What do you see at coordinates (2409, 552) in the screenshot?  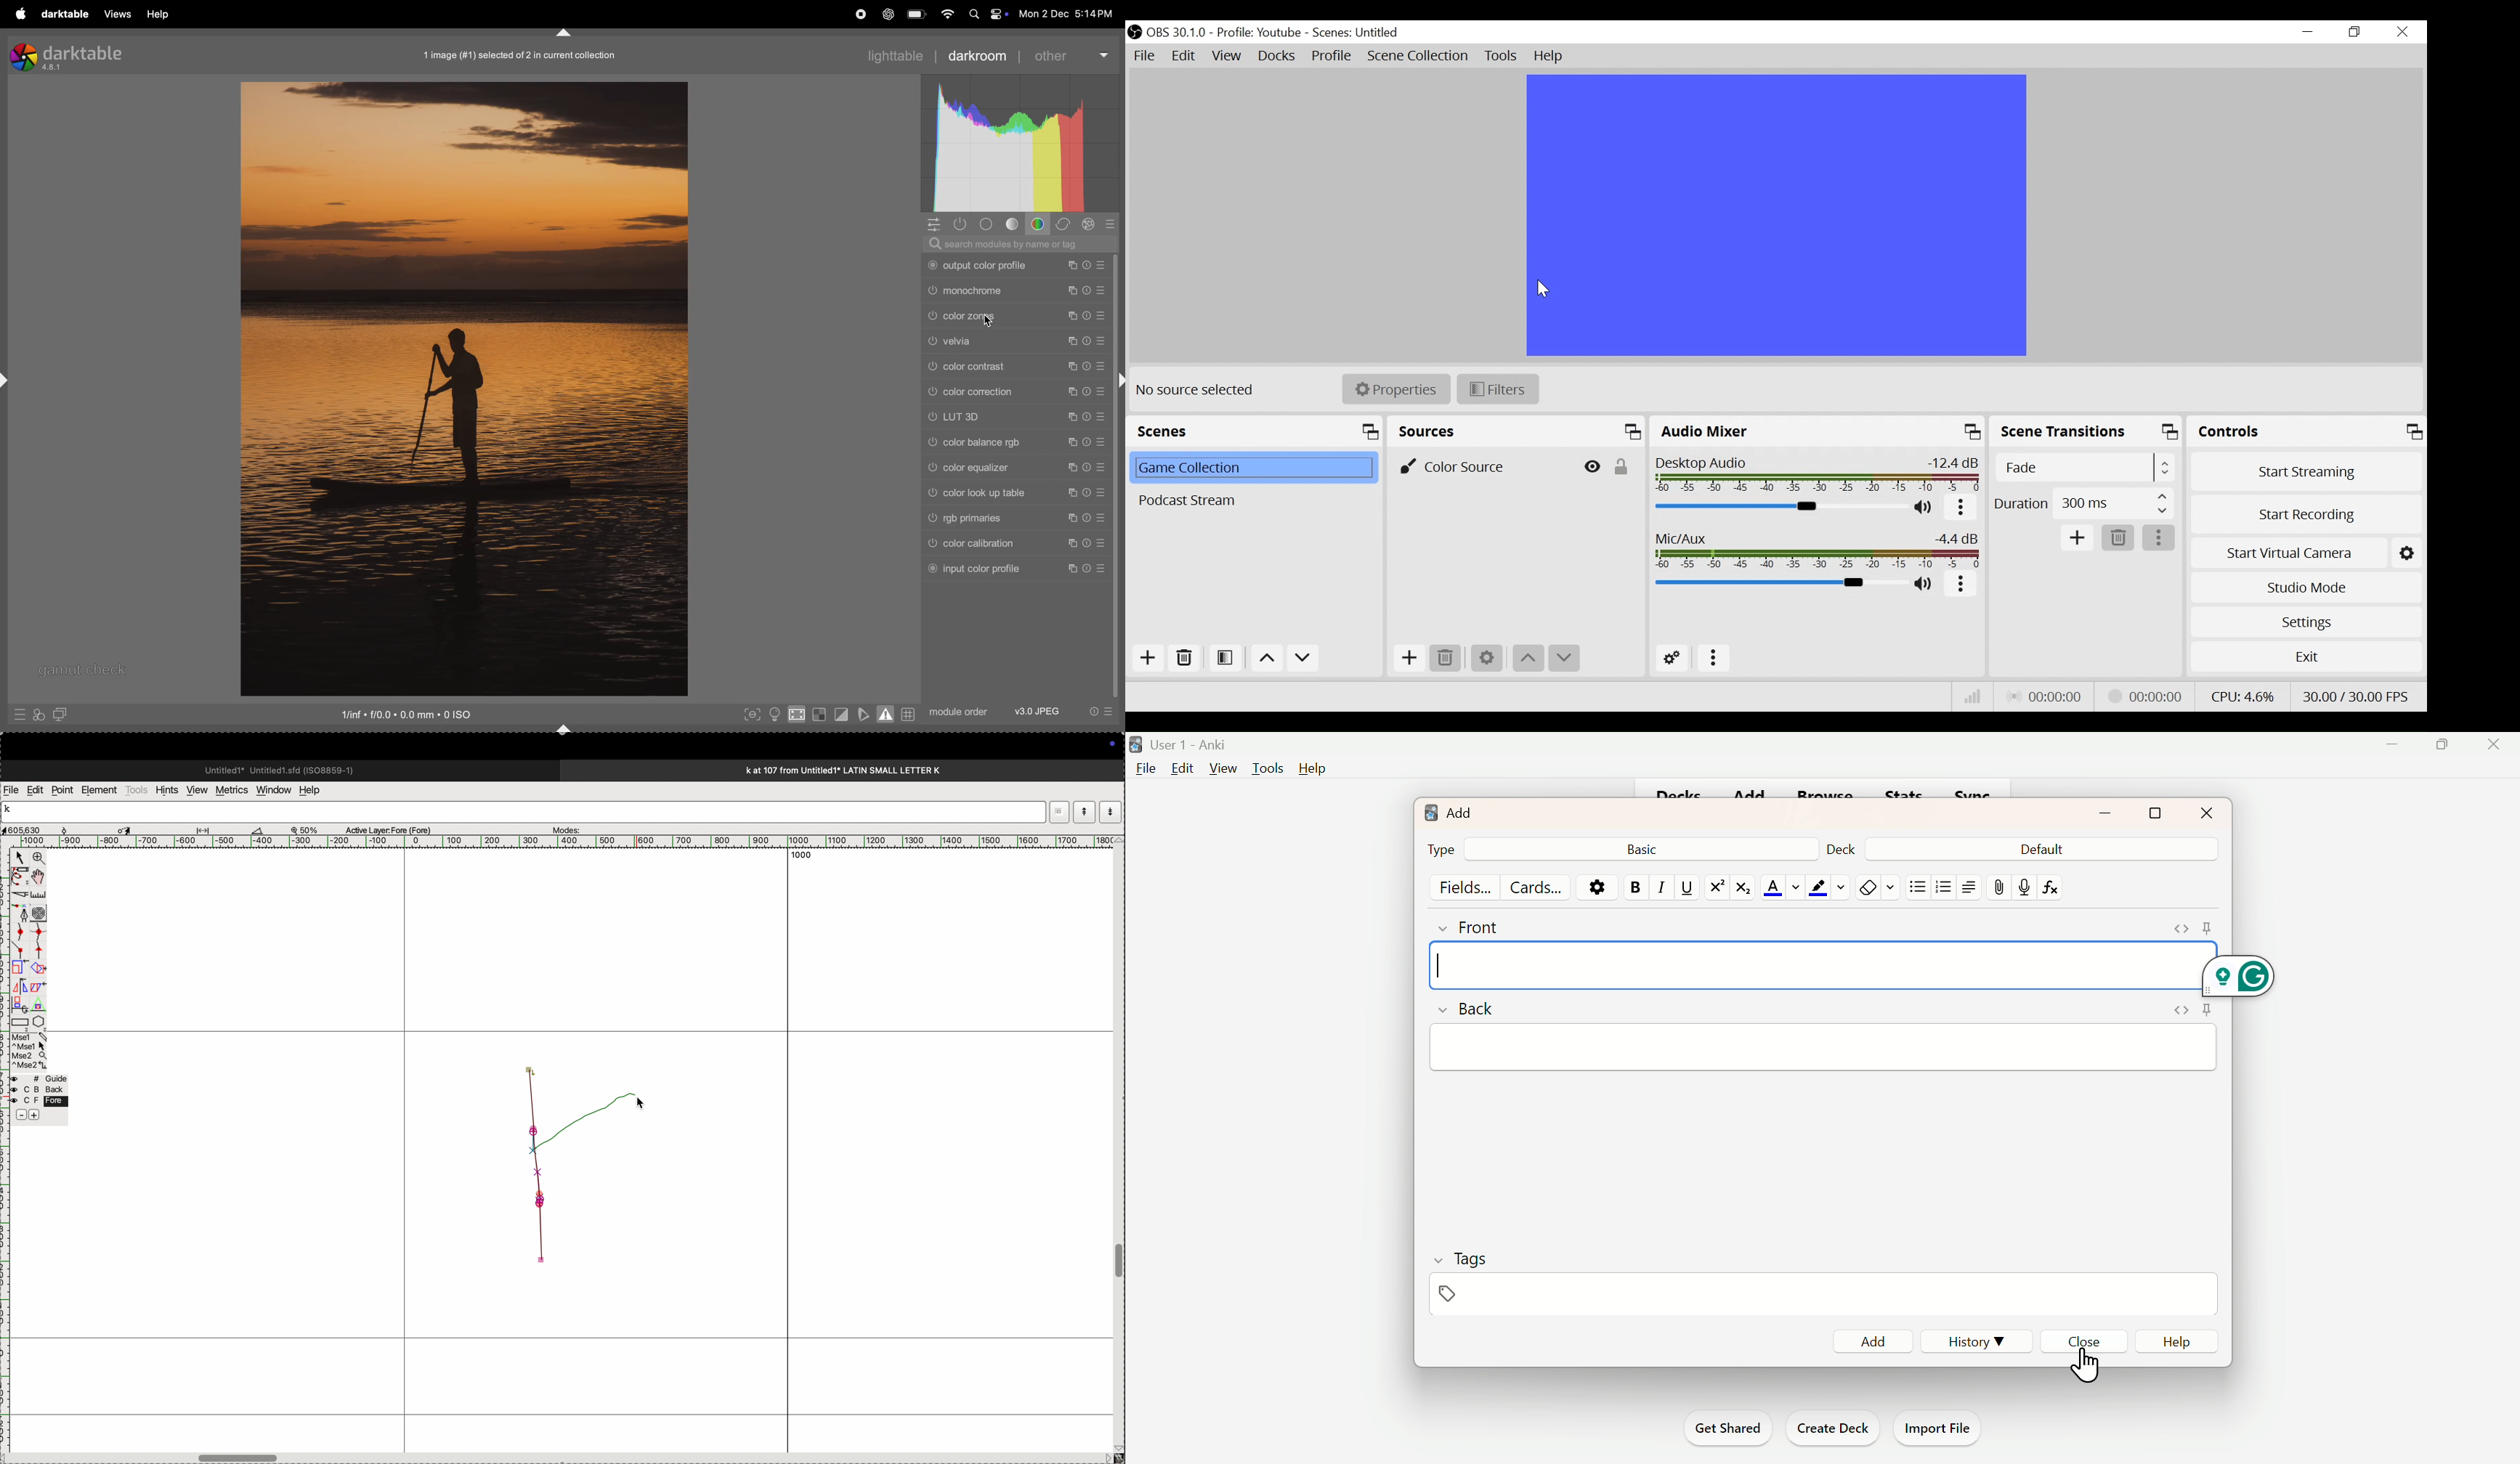 I see `settings` at bounding box center [2409, 552].